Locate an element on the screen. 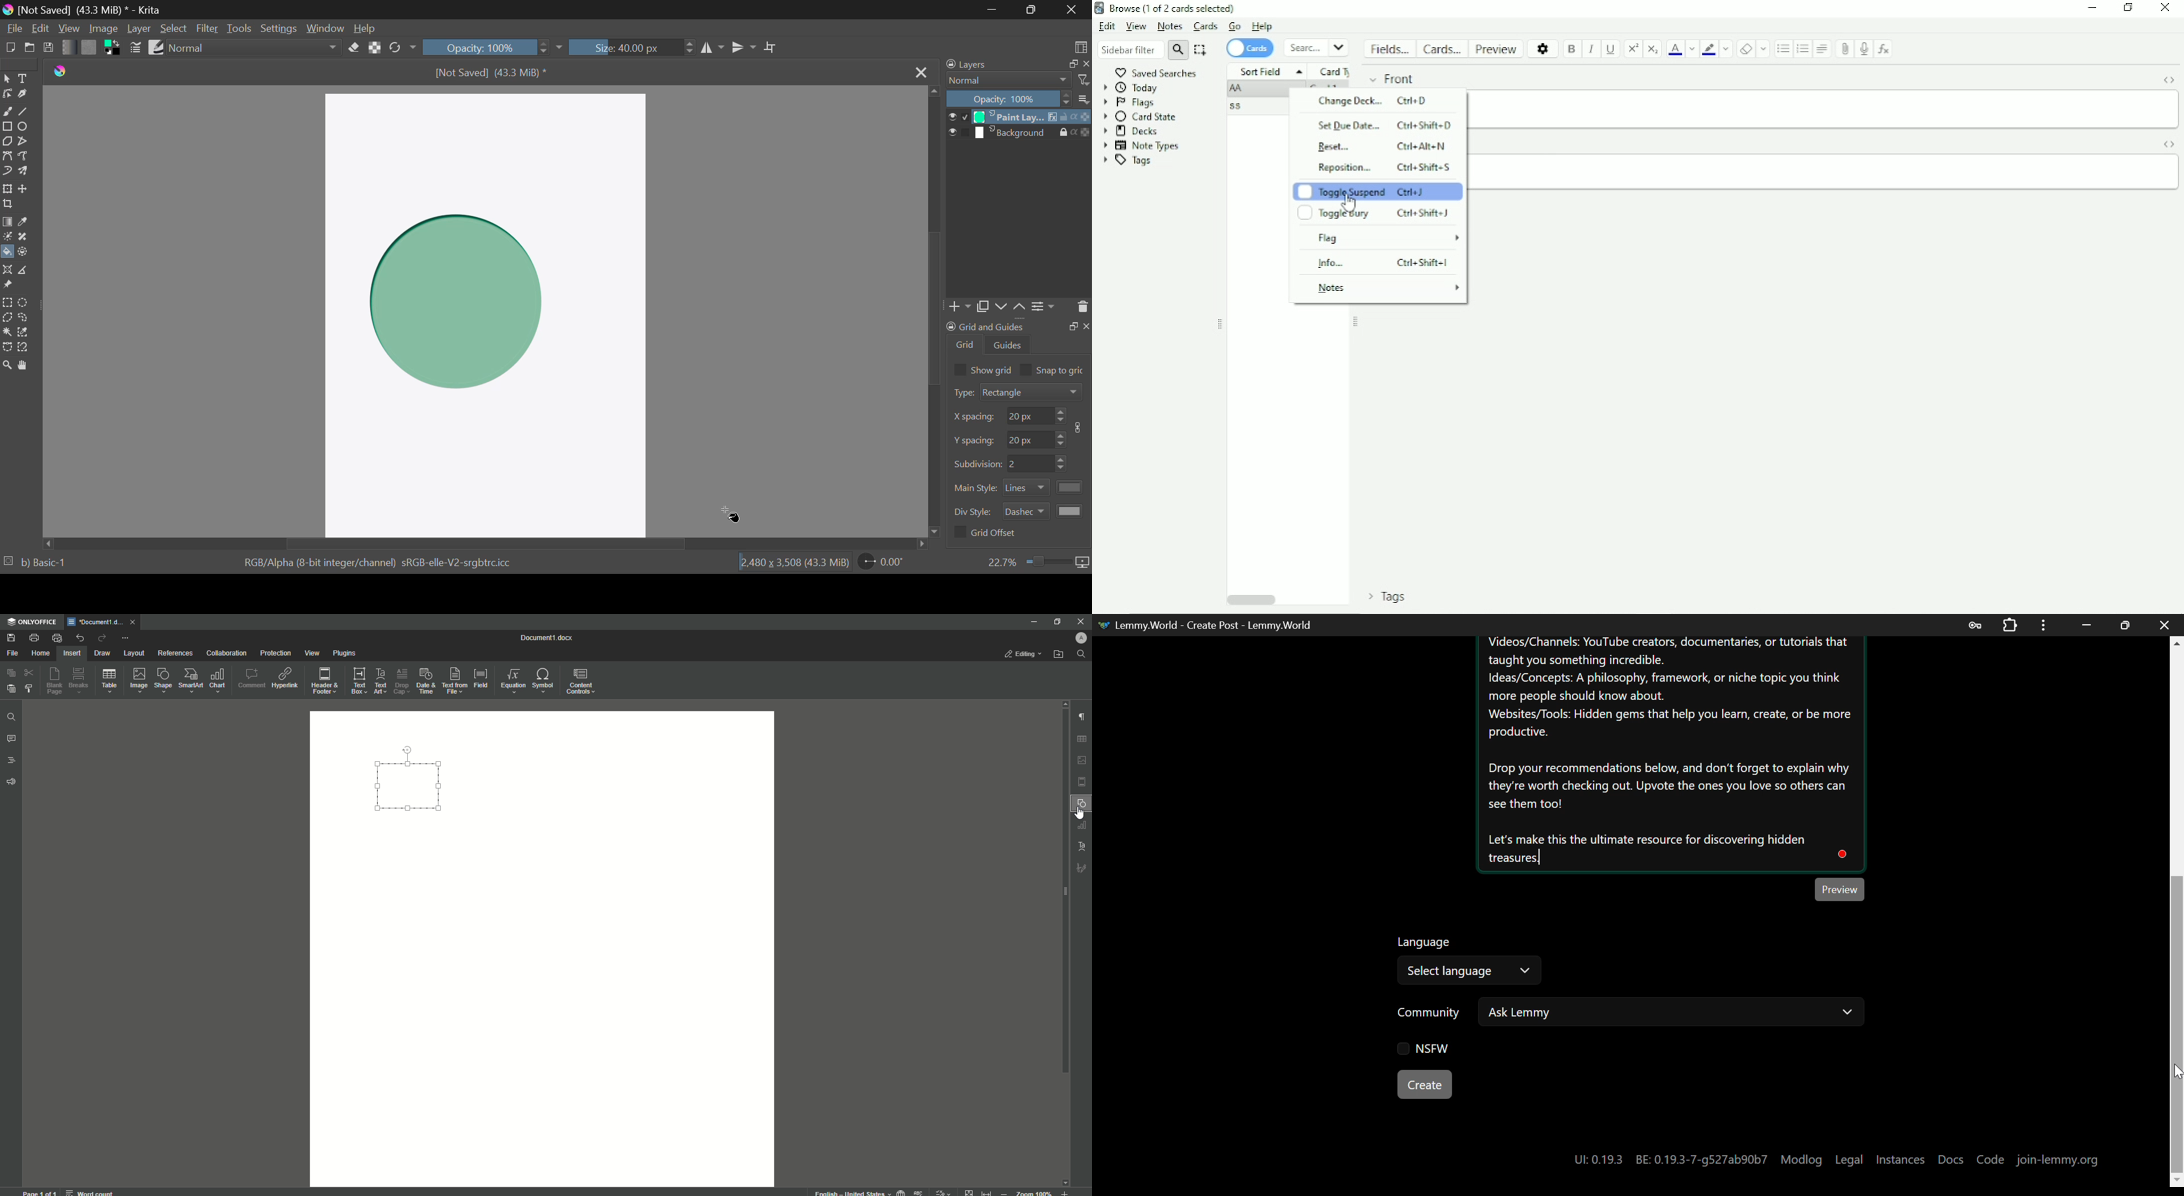 This screenshot has height=1204, width=2184. Freehand Selection is located at coordinates (24, 319).